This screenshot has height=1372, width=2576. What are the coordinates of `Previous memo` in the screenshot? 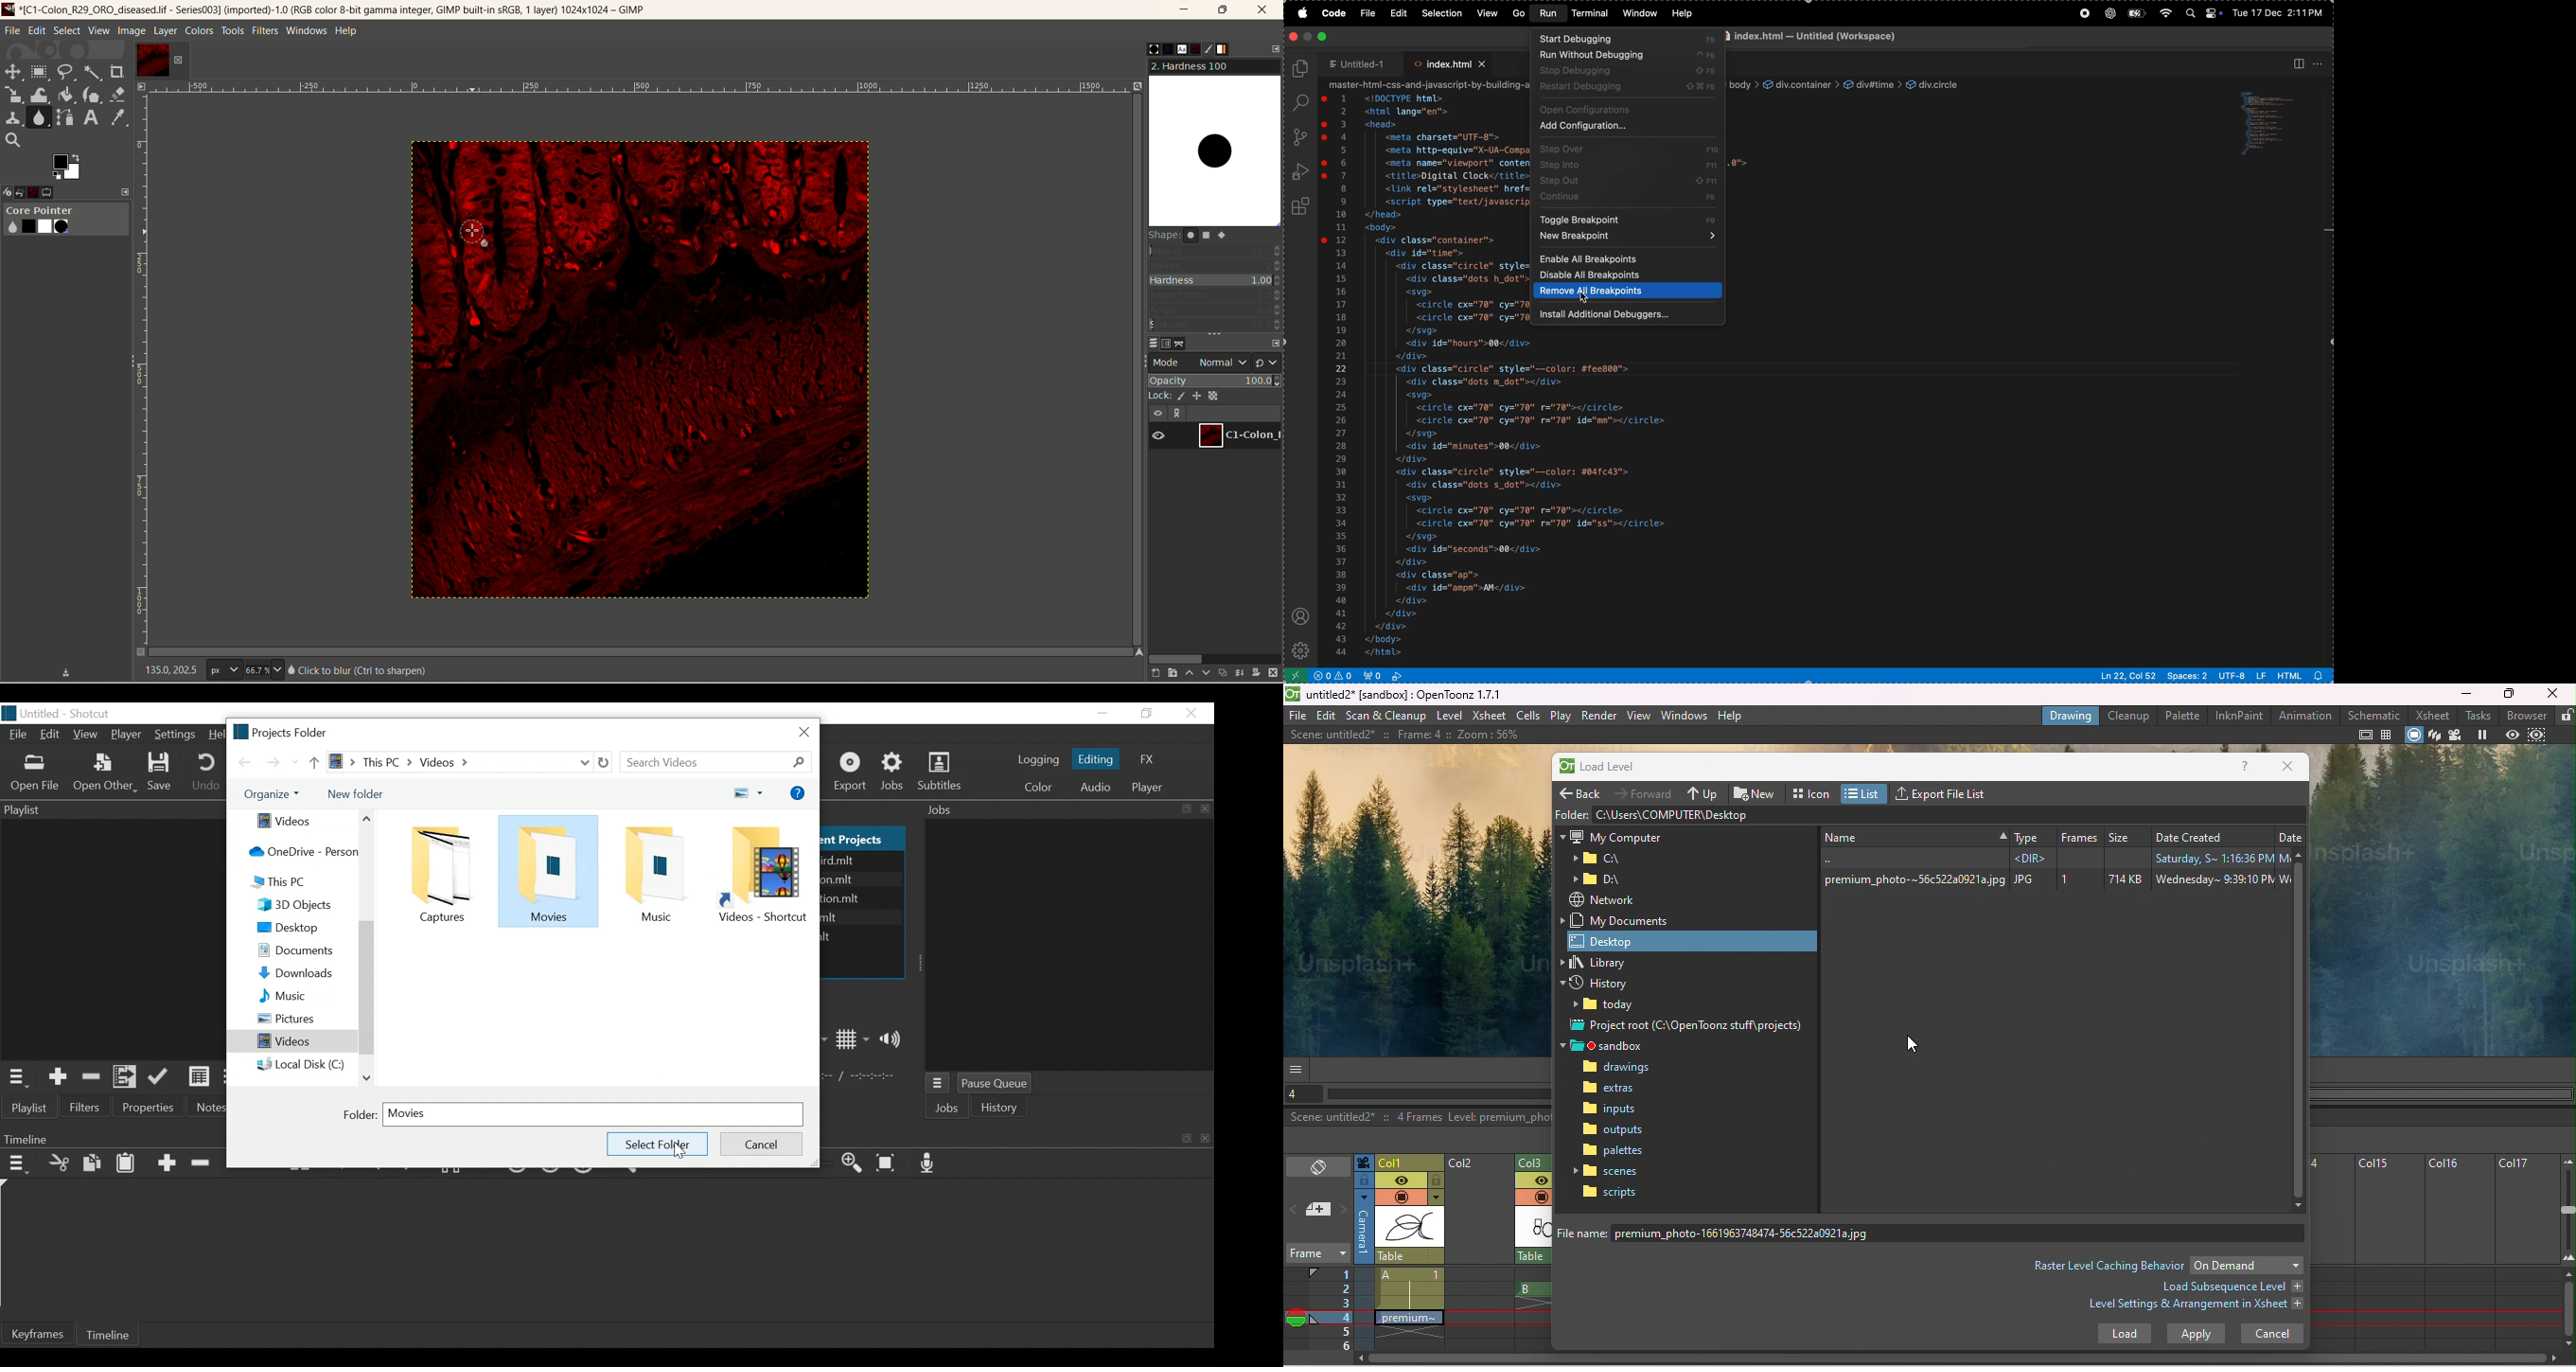 It's located at (1295, 1212).